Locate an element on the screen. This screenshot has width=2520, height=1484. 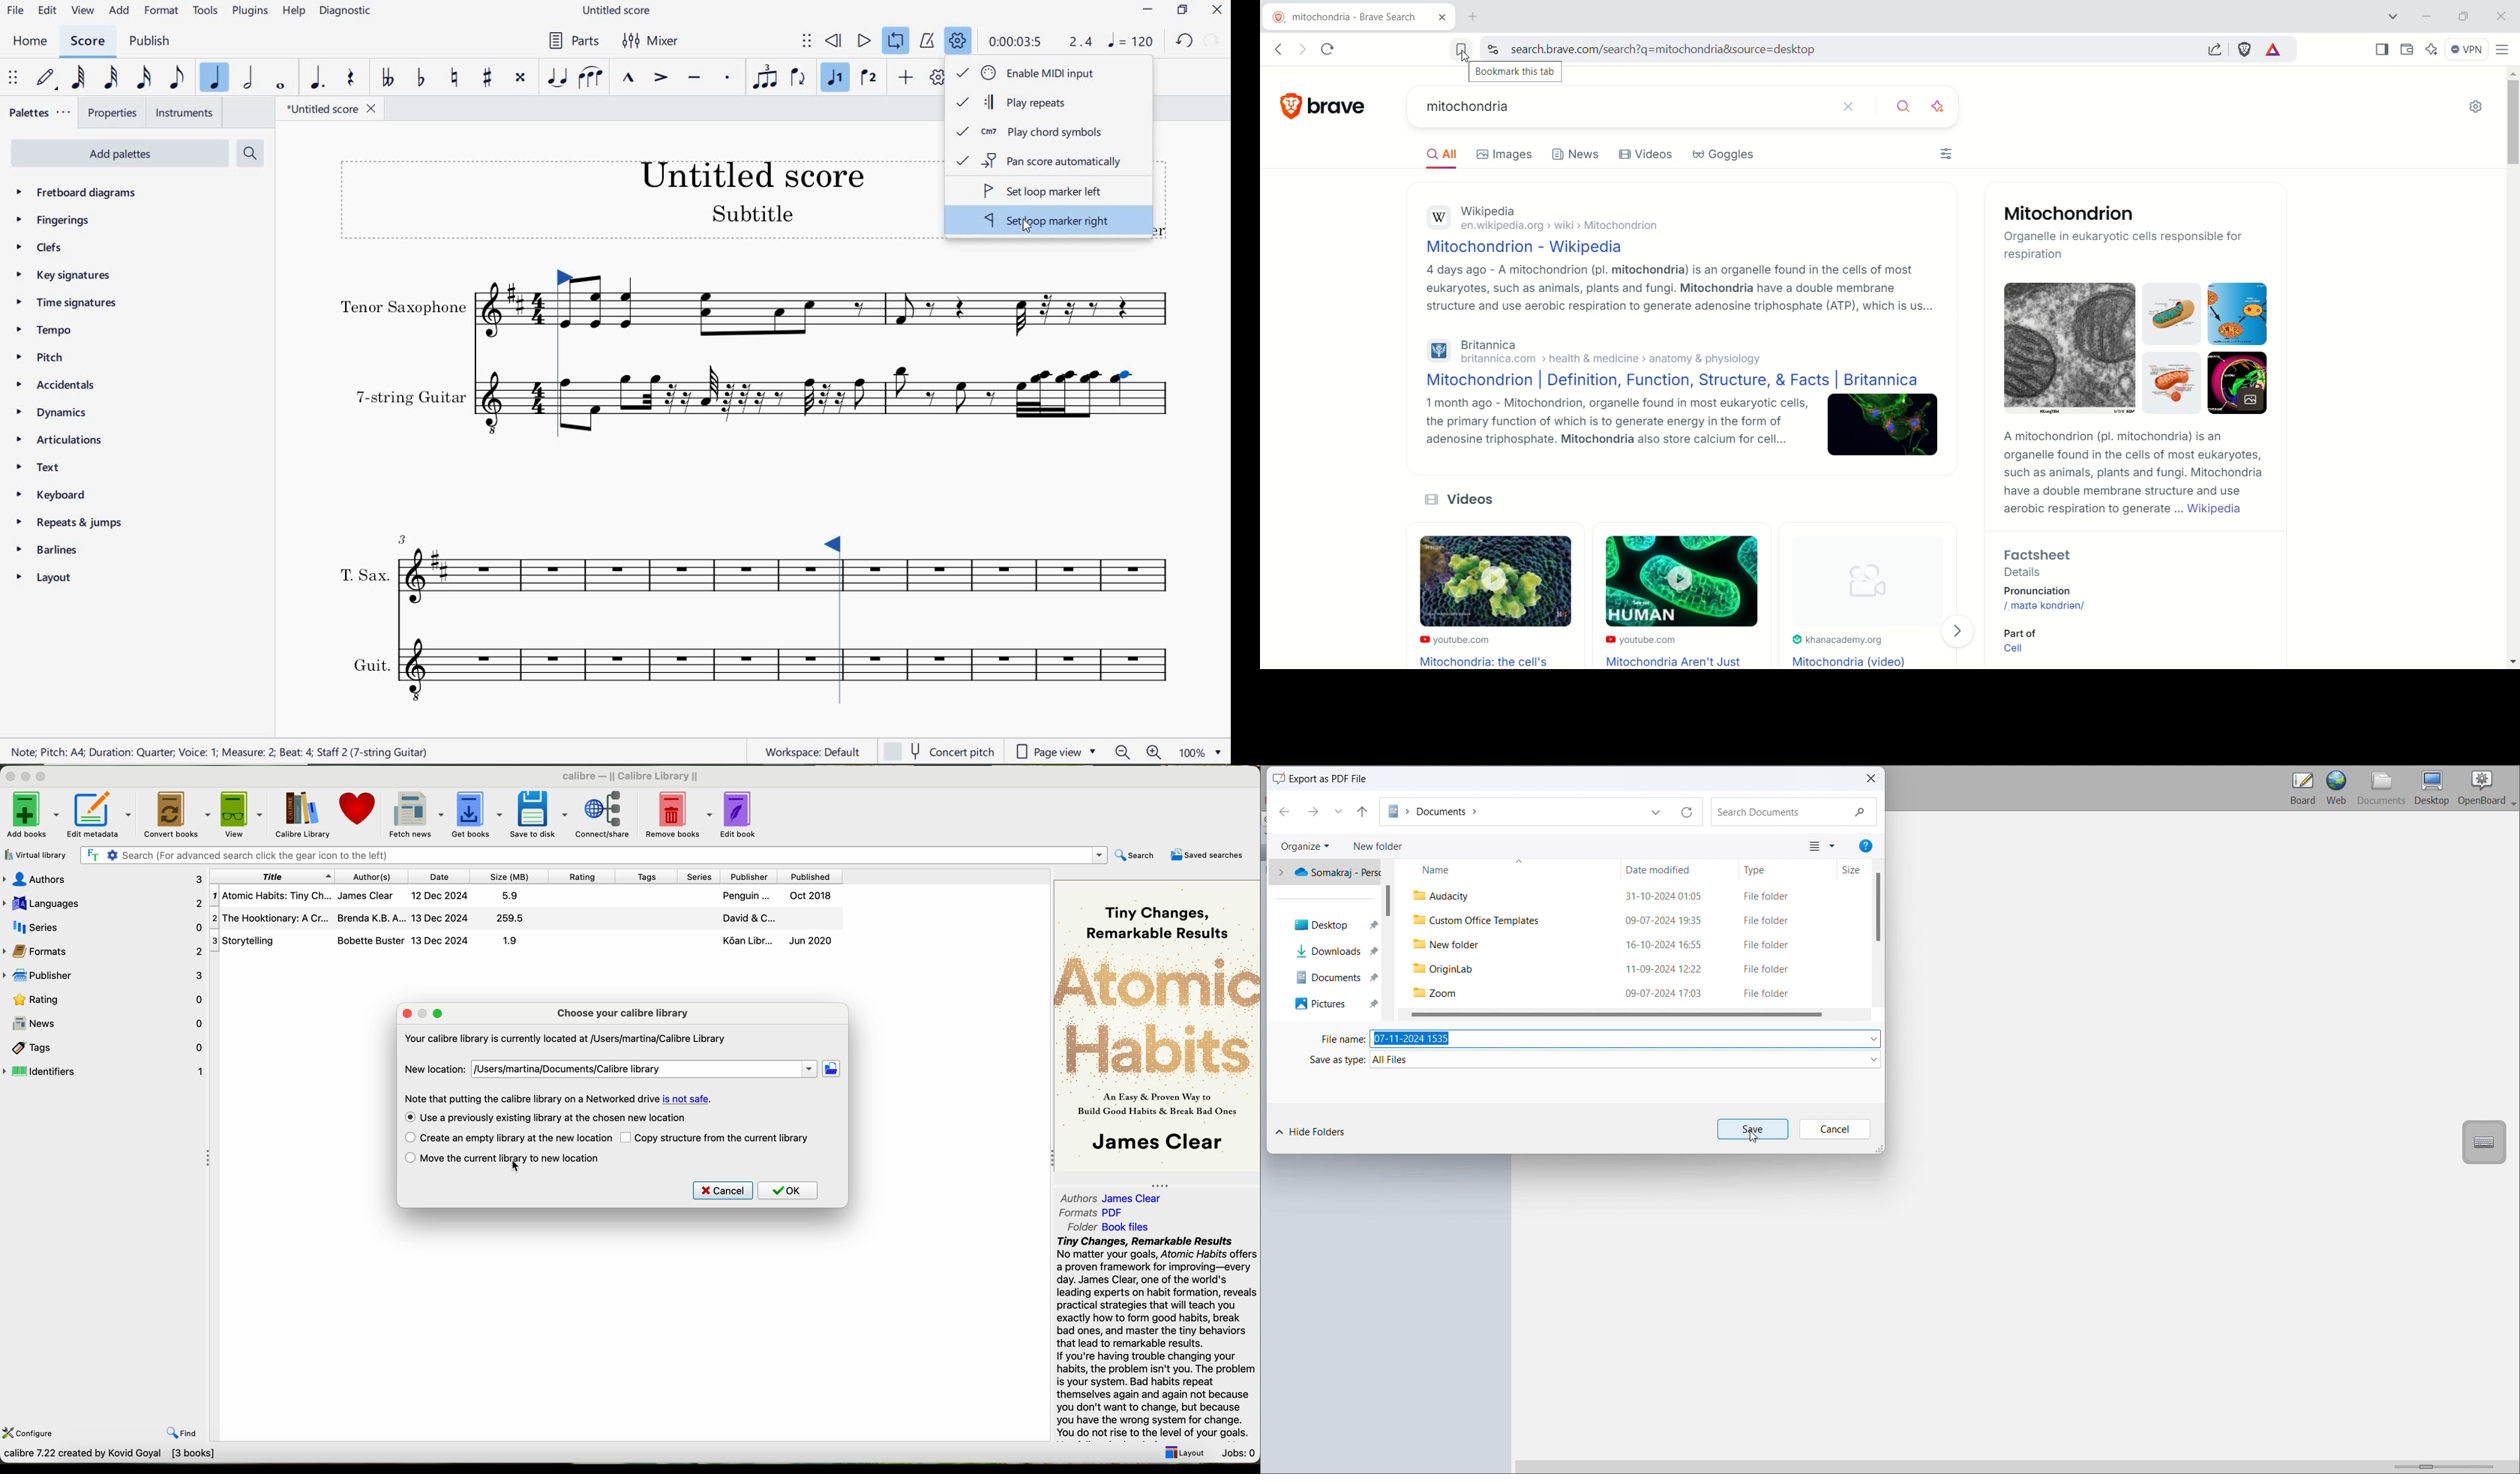
logo is located at coordinates (1284, 106).